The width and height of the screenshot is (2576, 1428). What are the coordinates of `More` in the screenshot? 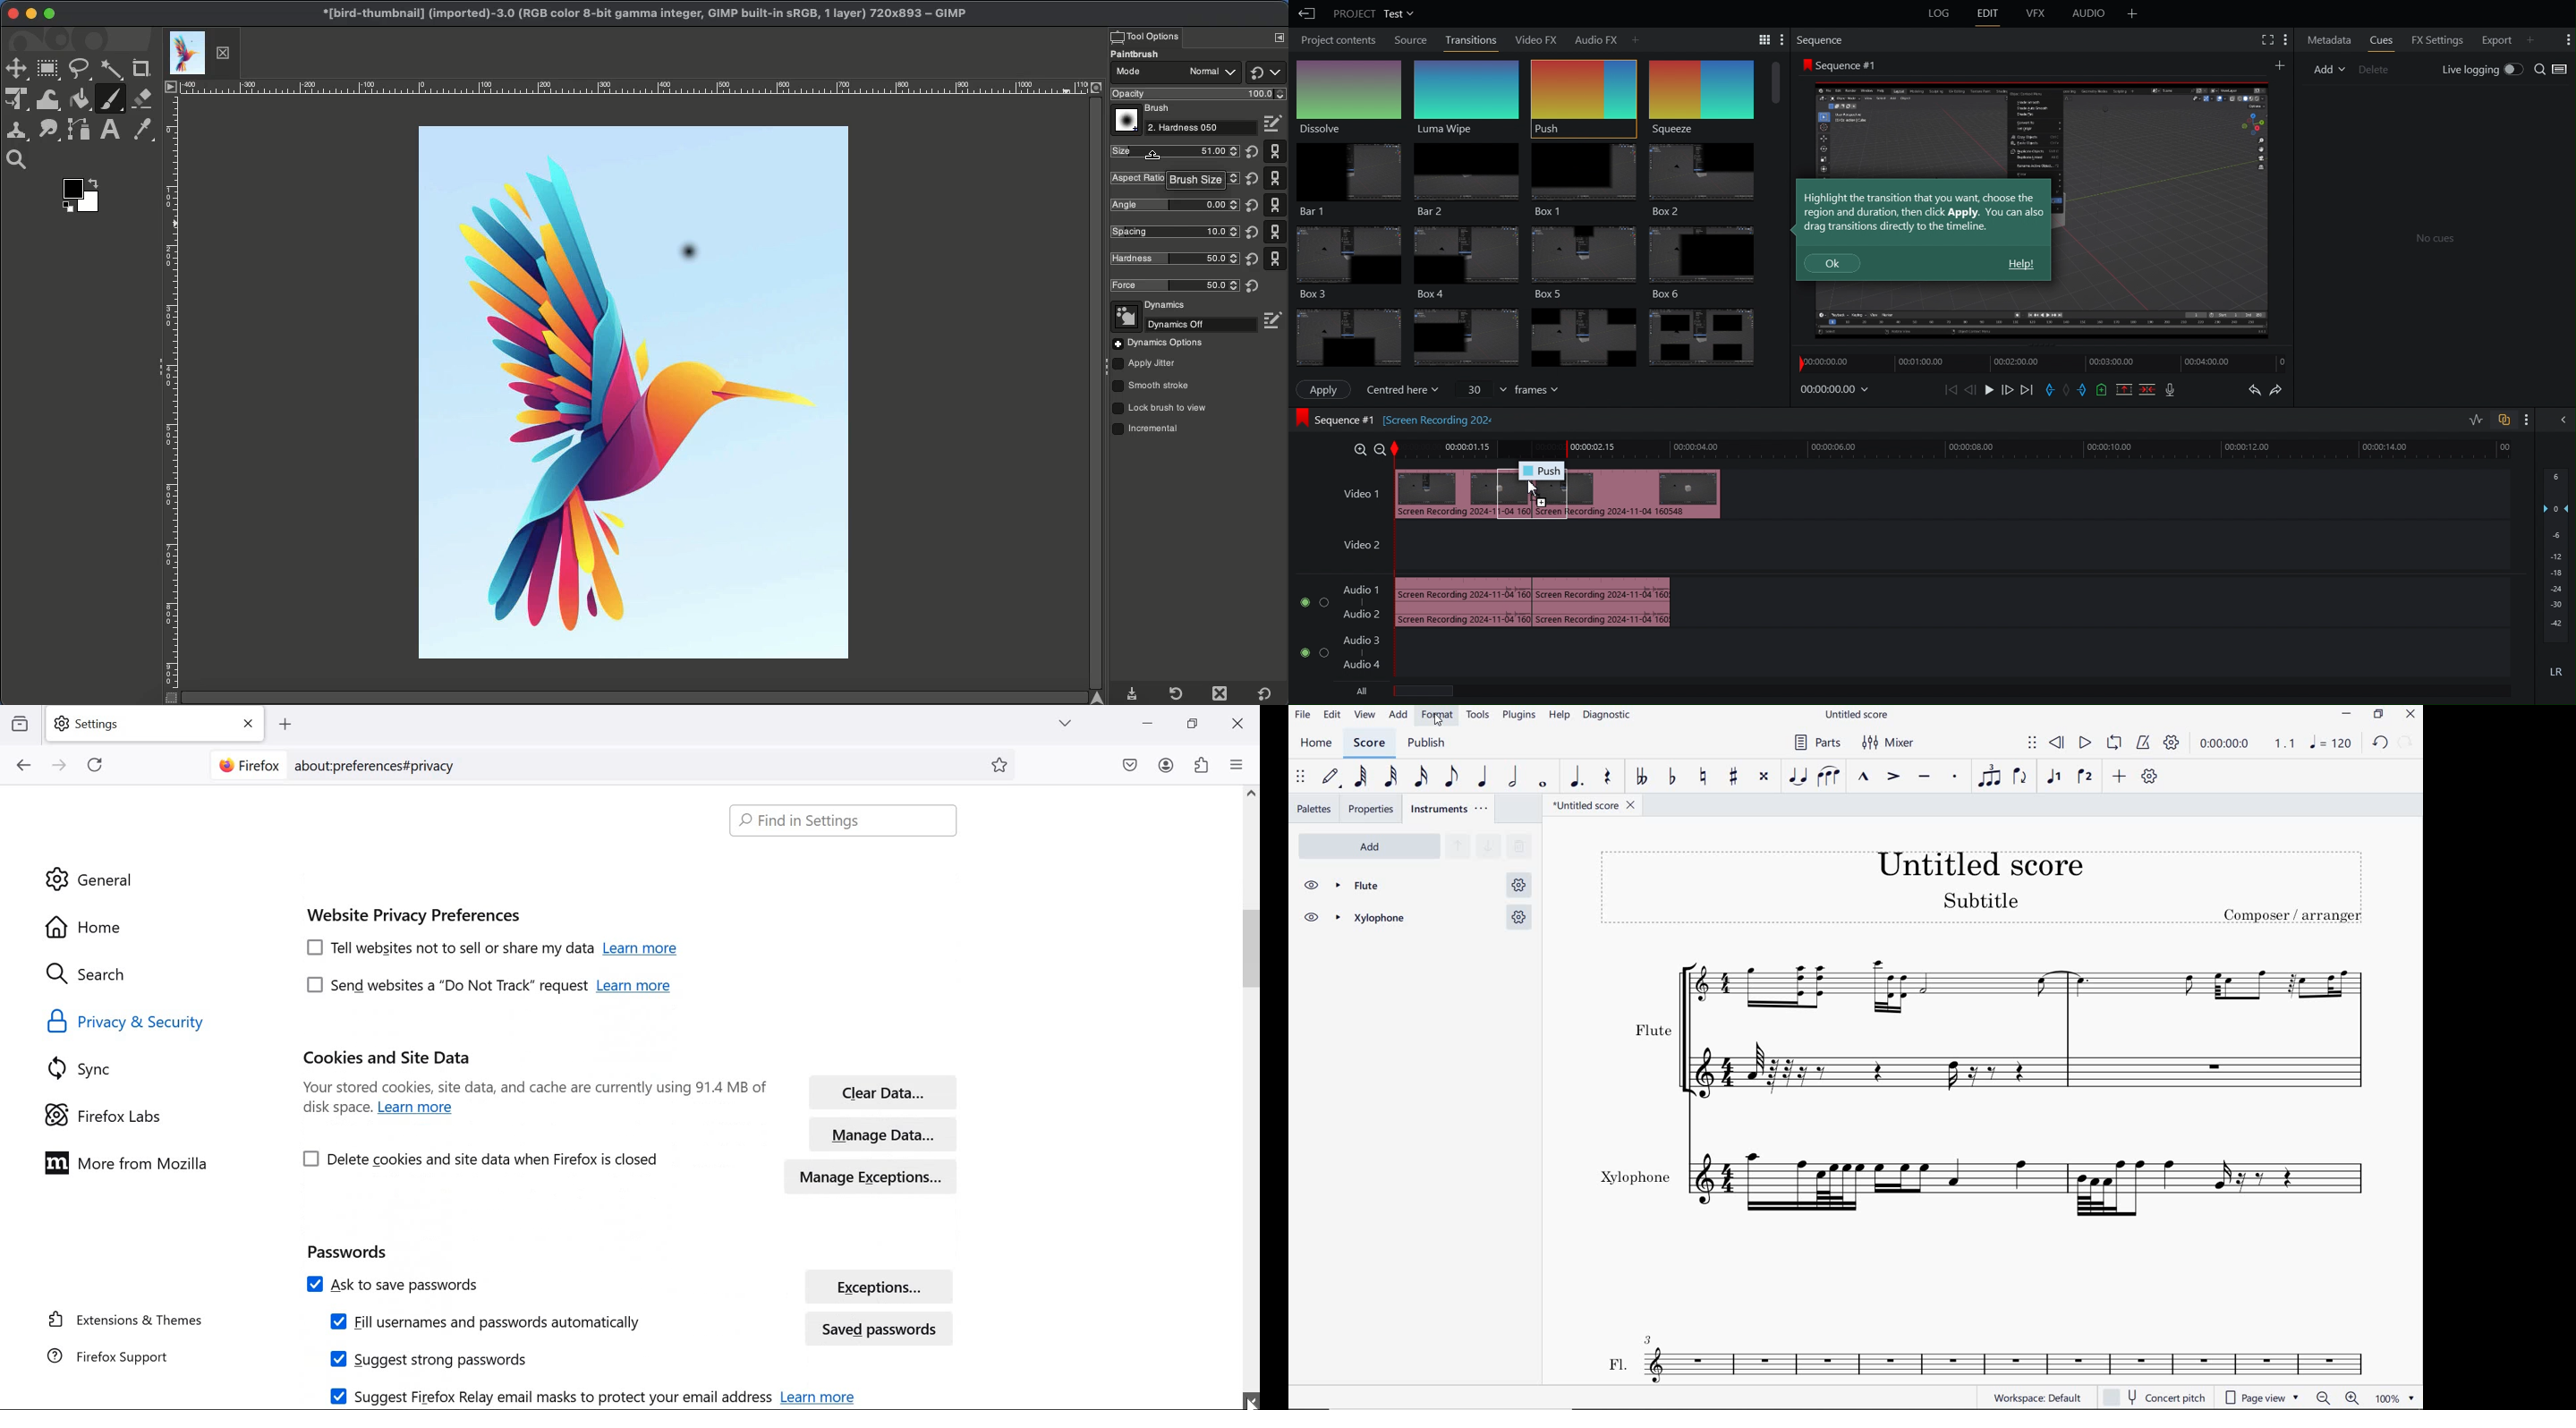 It's located at (2280, 64).